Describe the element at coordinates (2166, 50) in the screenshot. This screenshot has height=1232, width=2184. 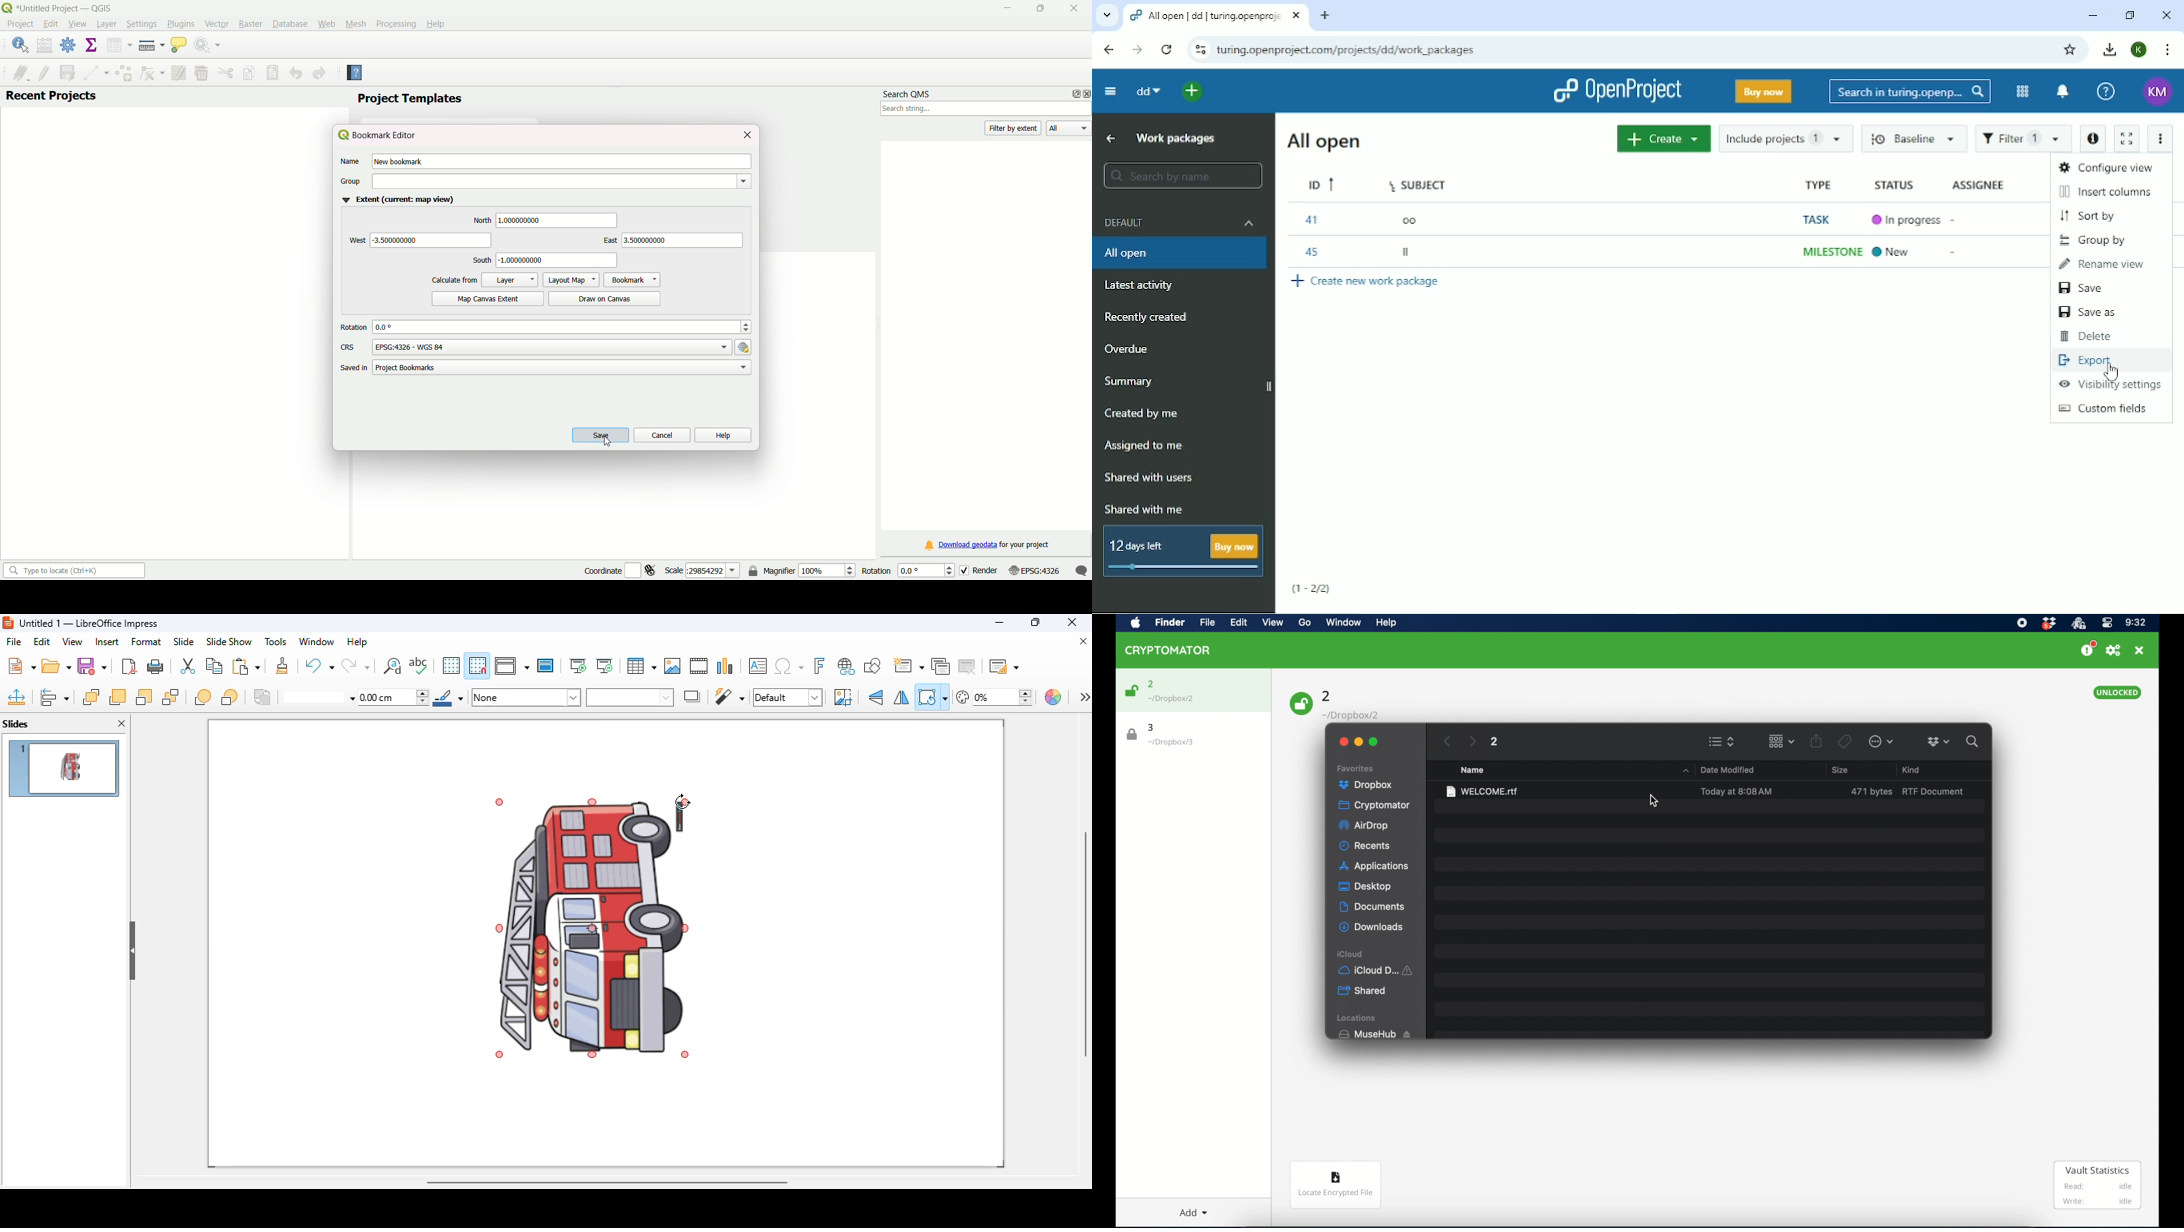
I see `Customize and control google hrome` at that location.